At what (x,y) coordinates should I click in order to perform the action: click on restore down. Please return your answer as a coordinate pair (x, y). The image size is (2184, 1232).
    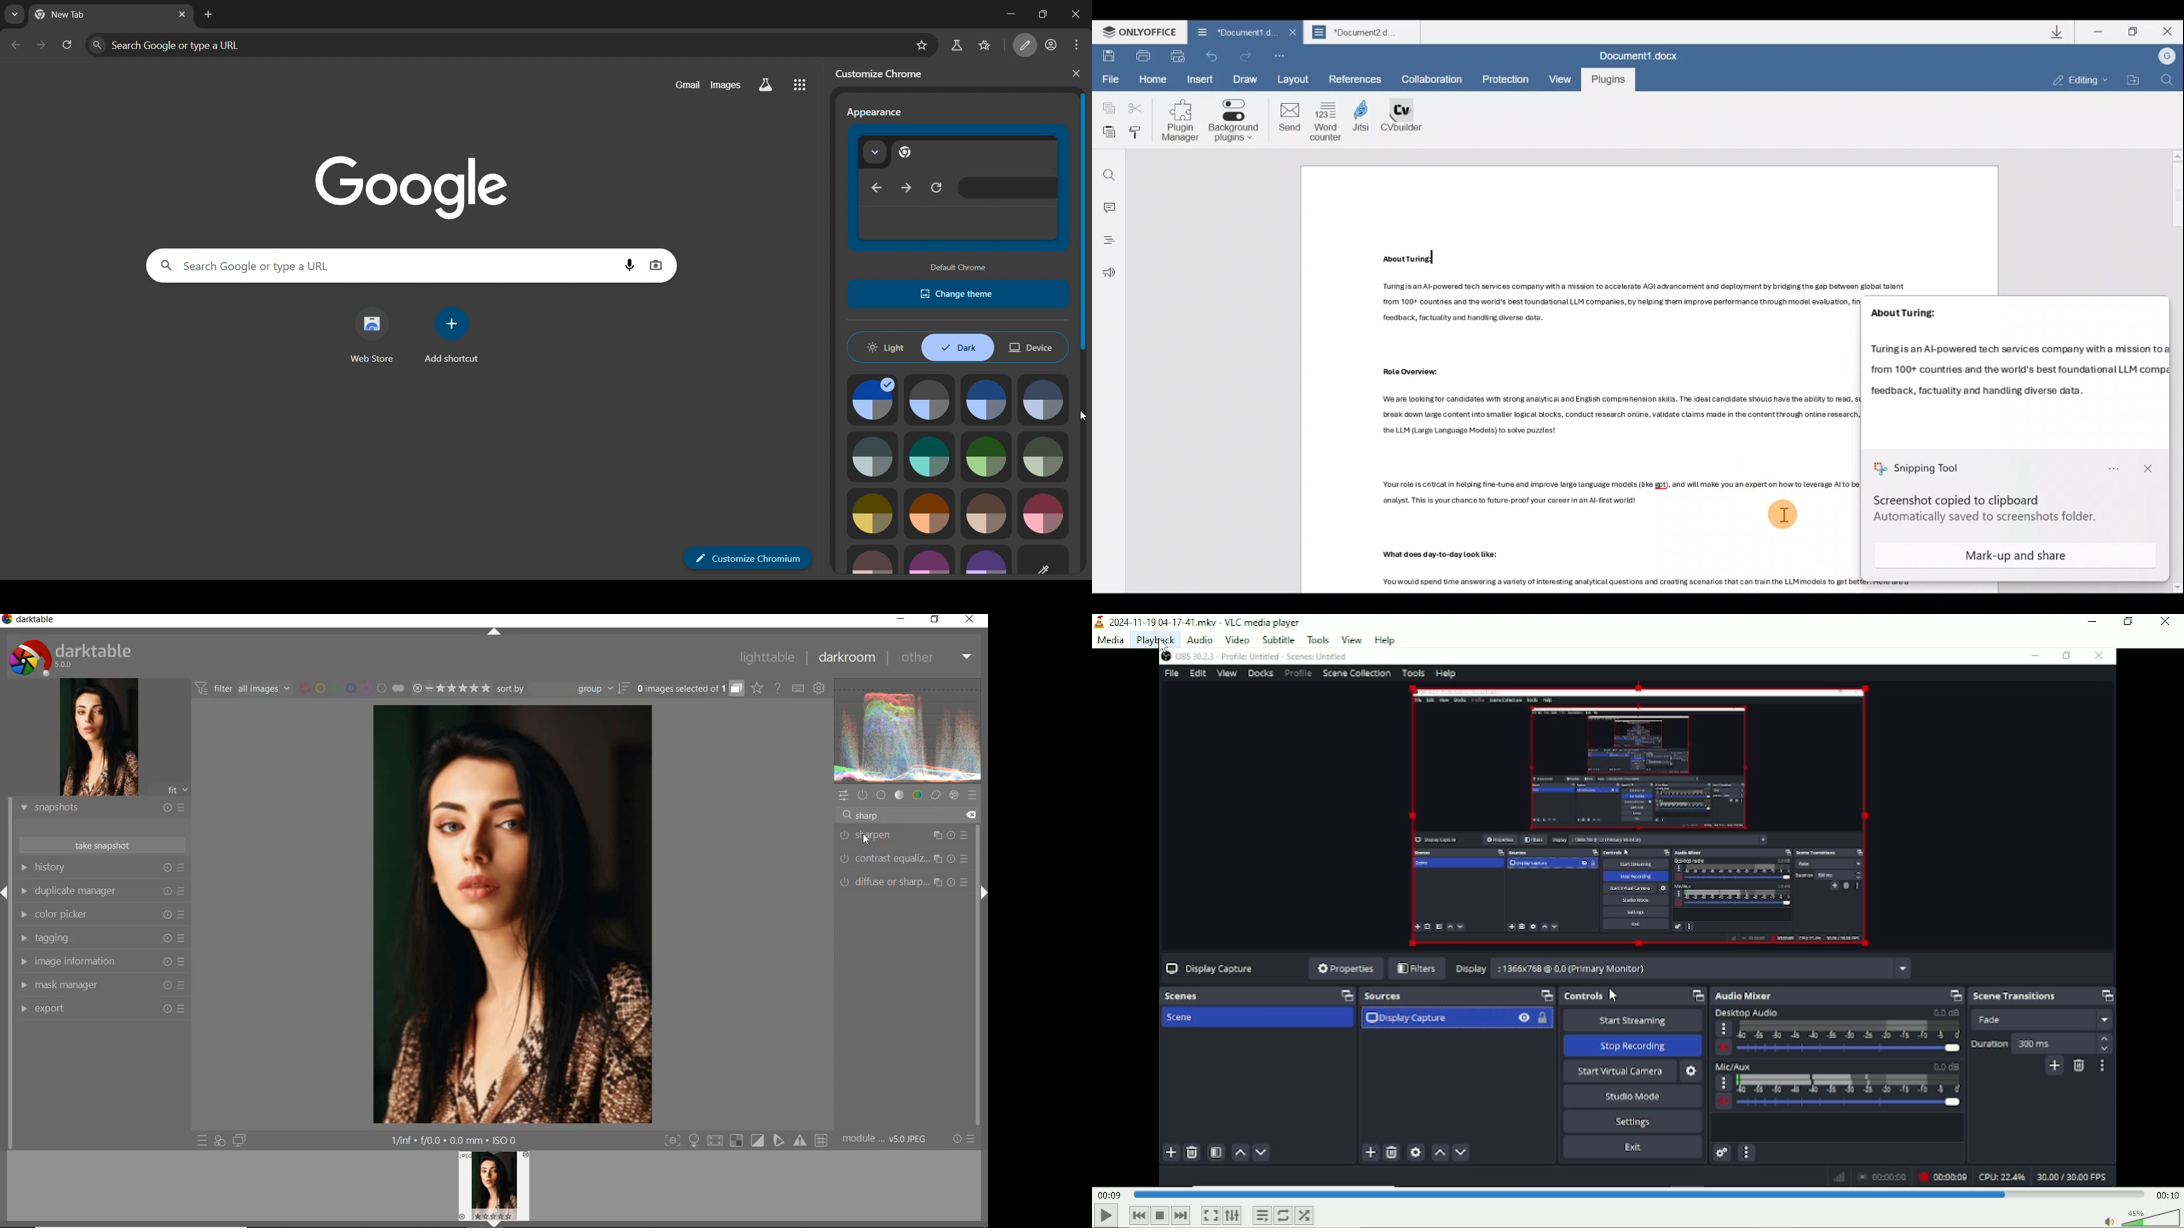
    Looking at the image, I should click on (2128, 622).